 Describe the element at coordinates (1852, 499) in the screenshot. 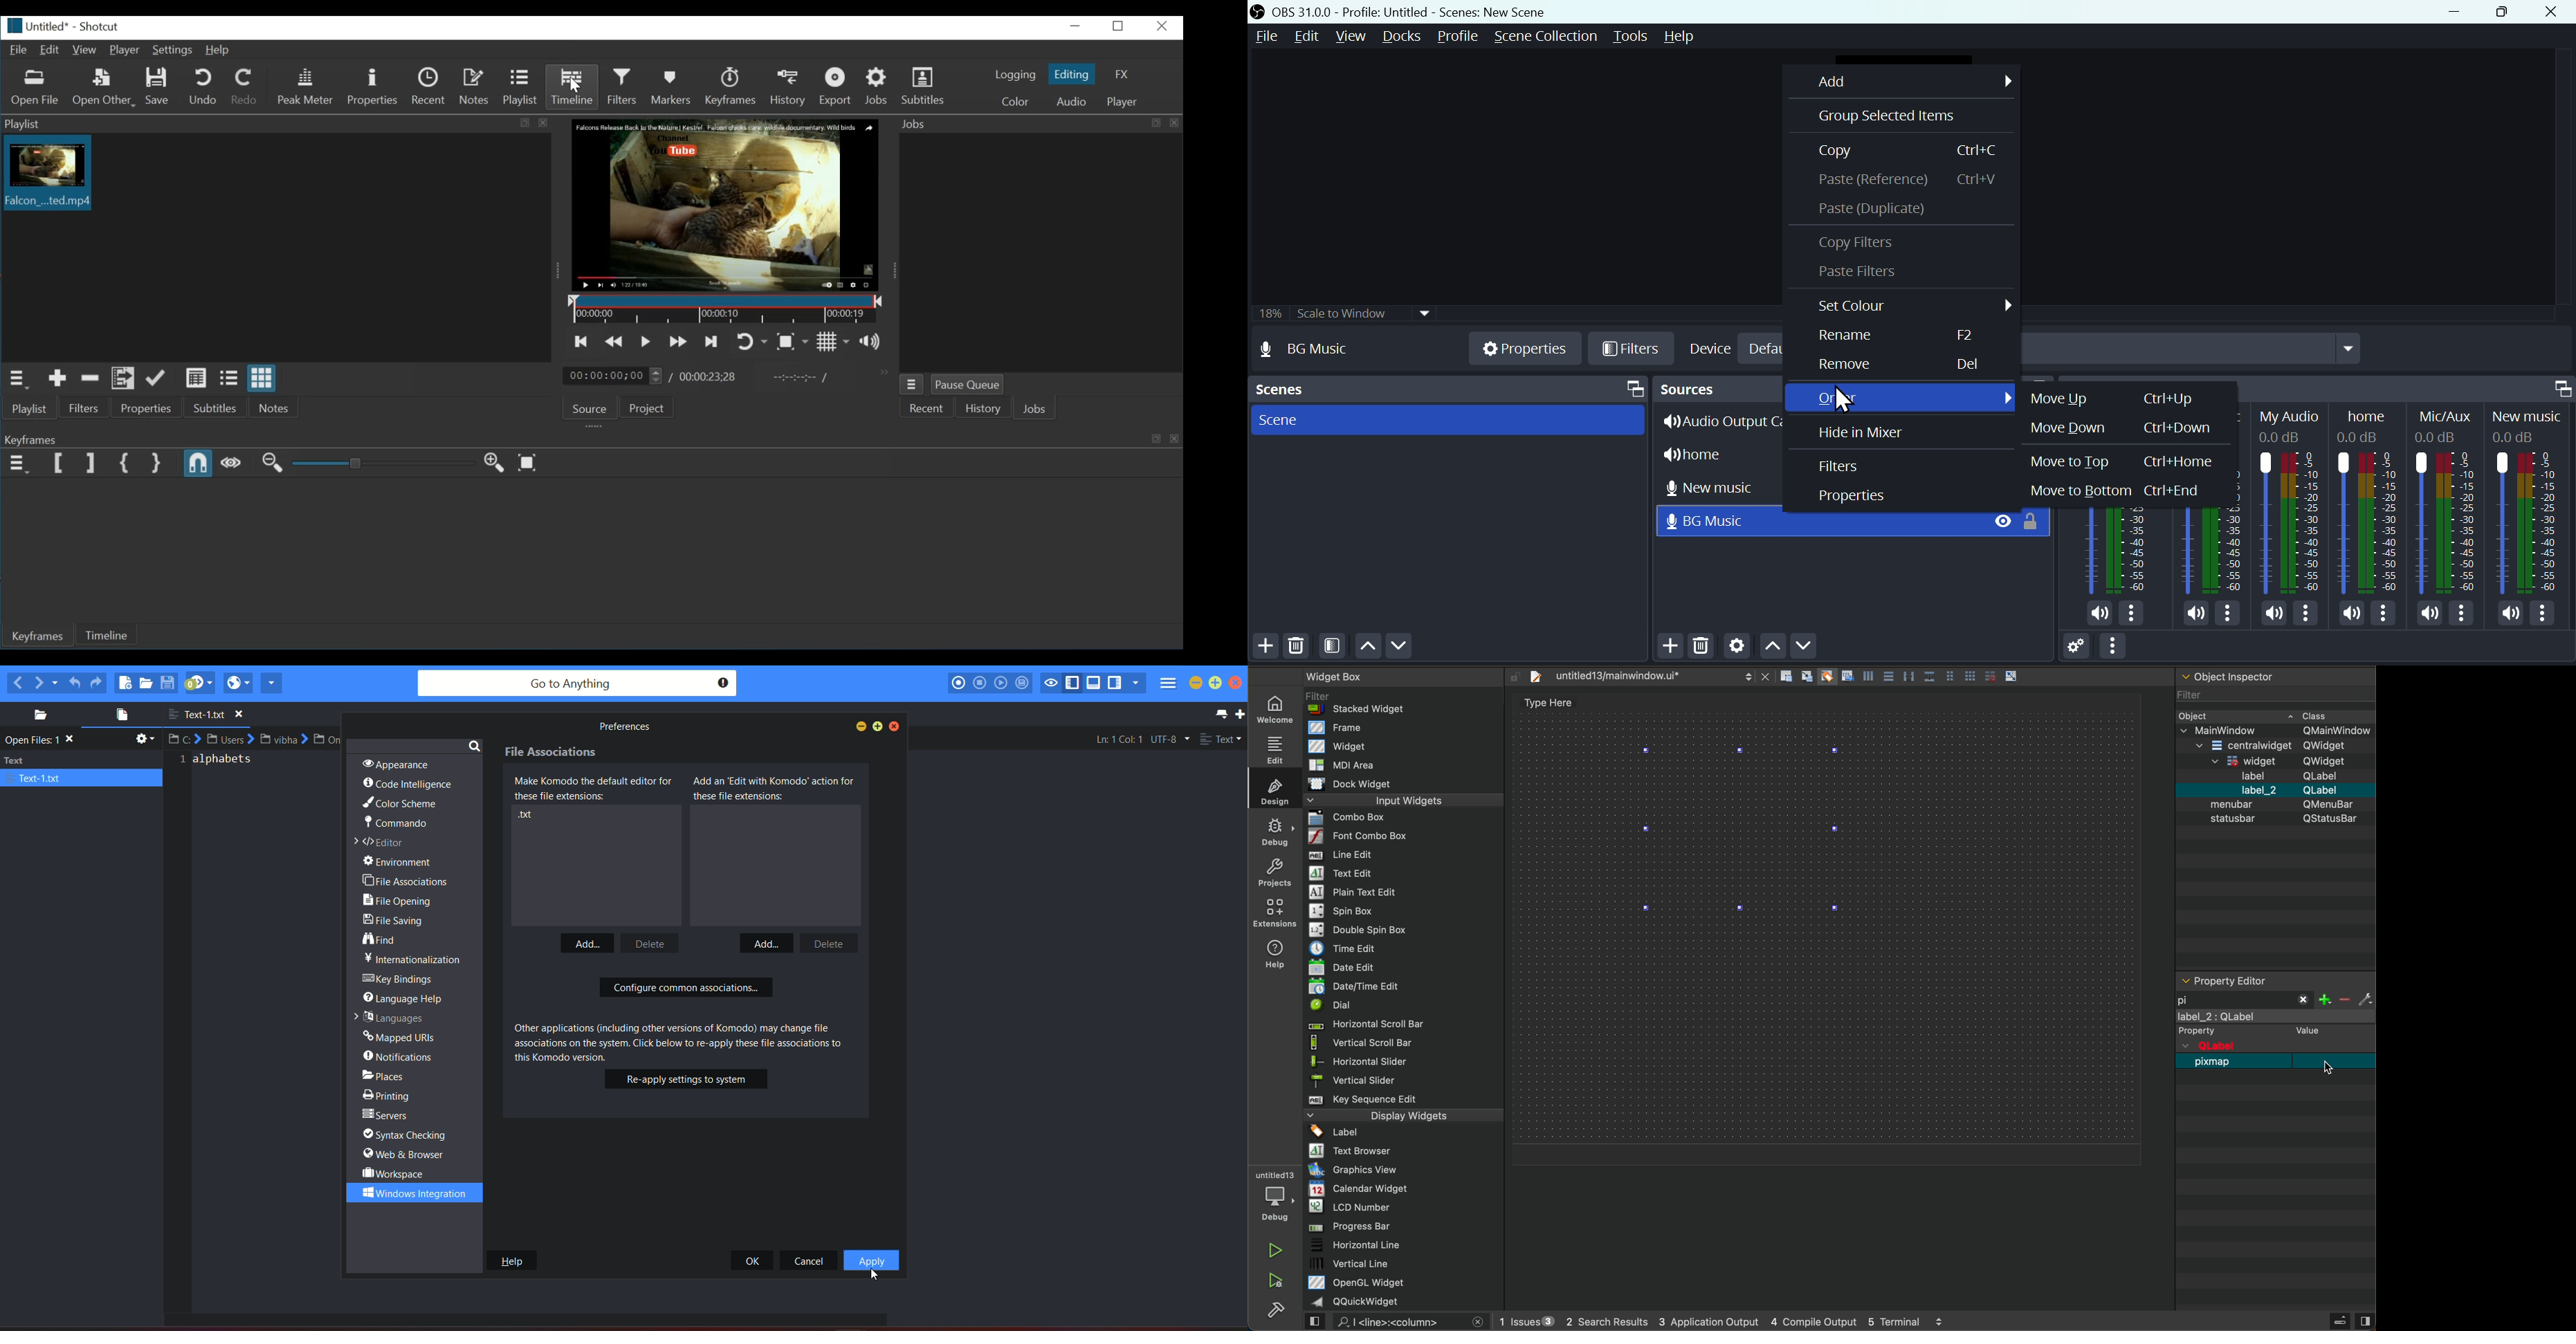

I see `Properties` at that location.